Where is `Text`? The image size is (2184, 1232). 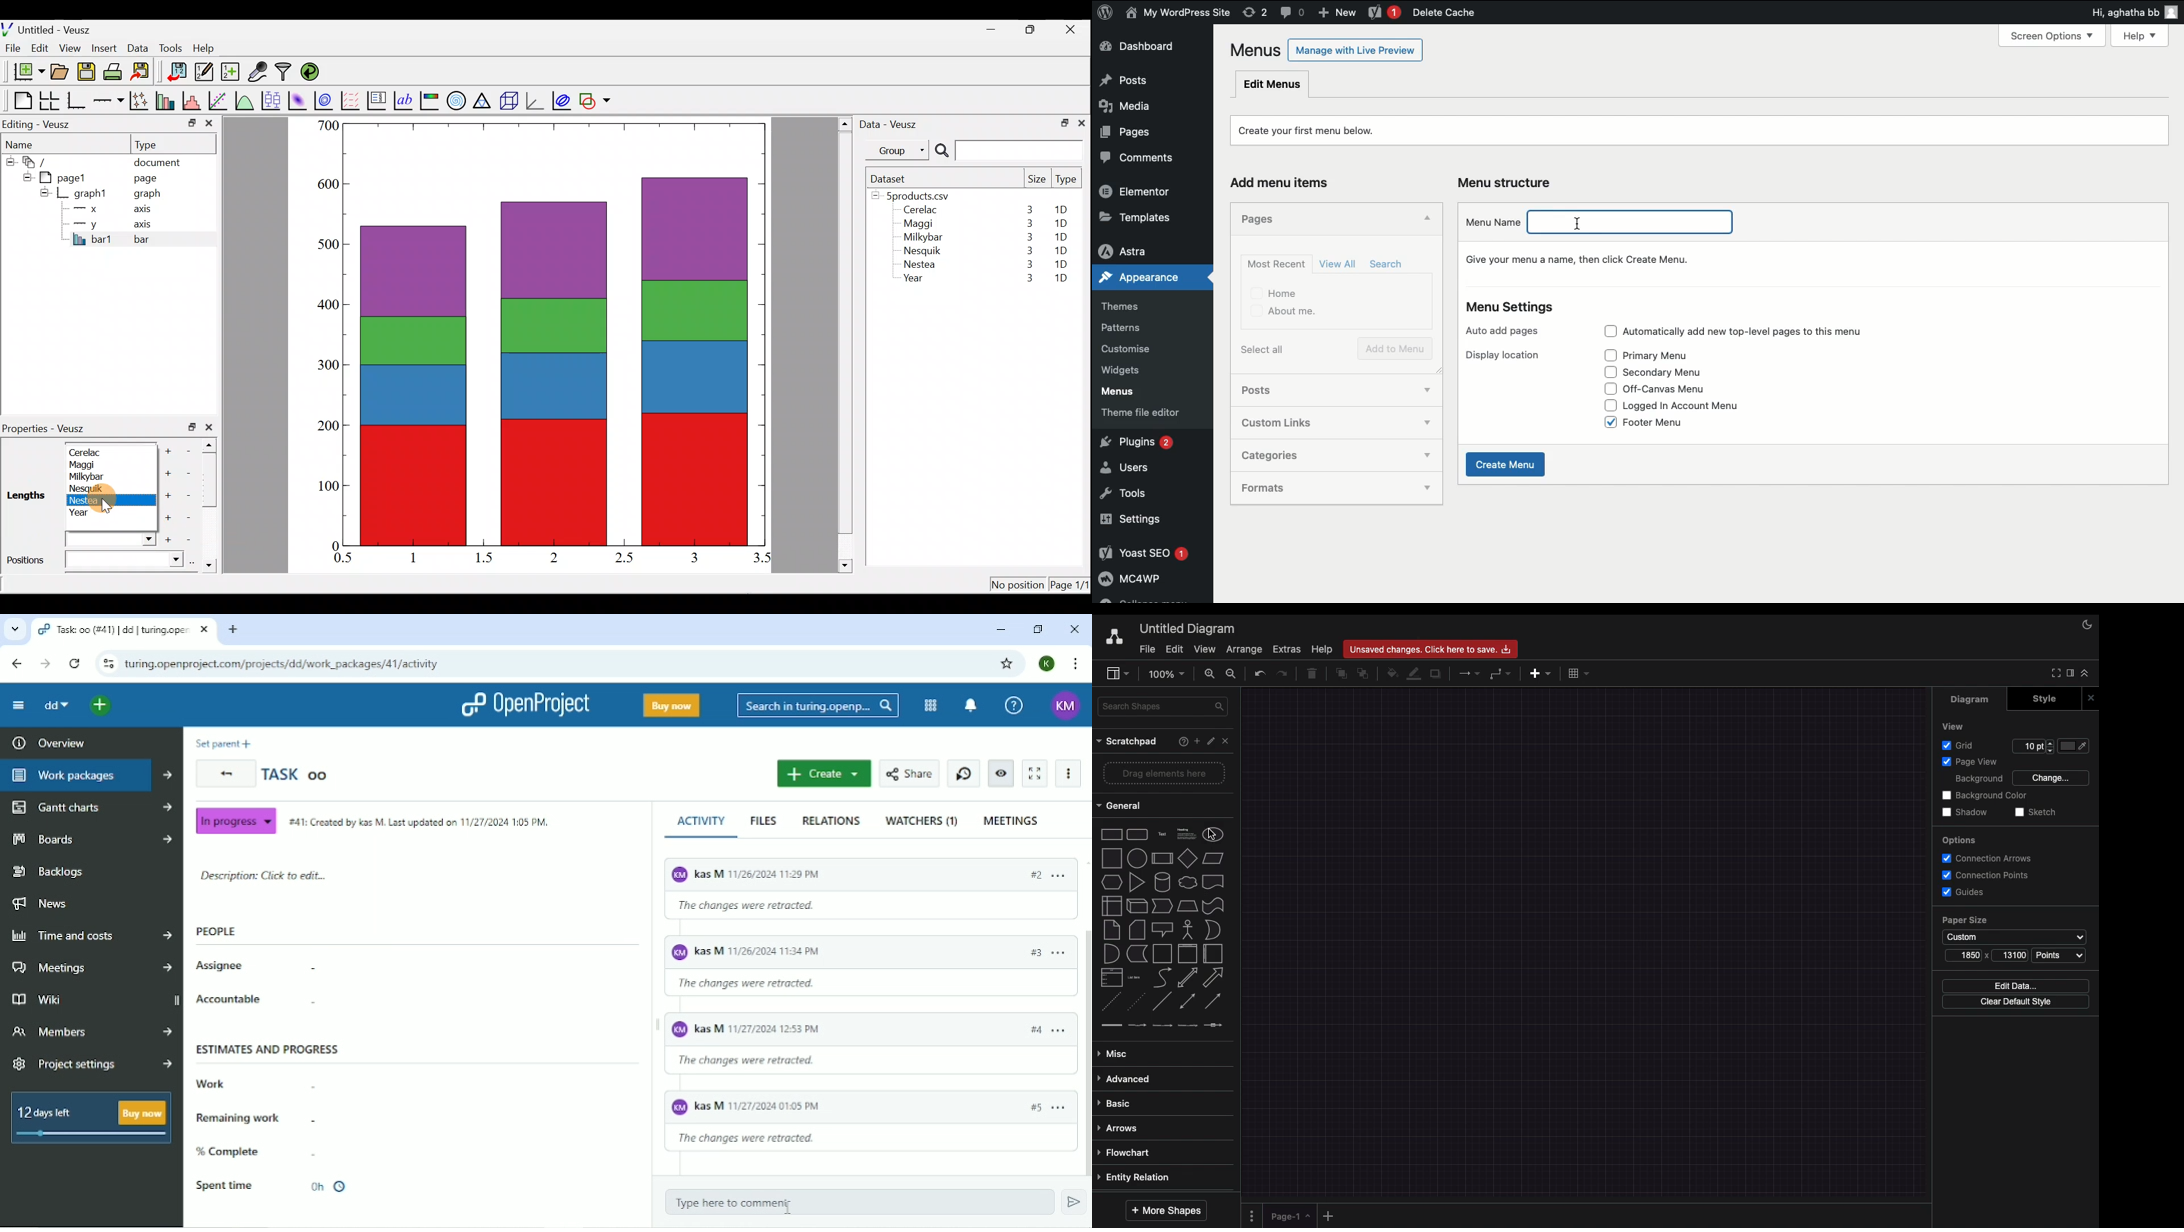 Text is located at coordinates (1162, 835).